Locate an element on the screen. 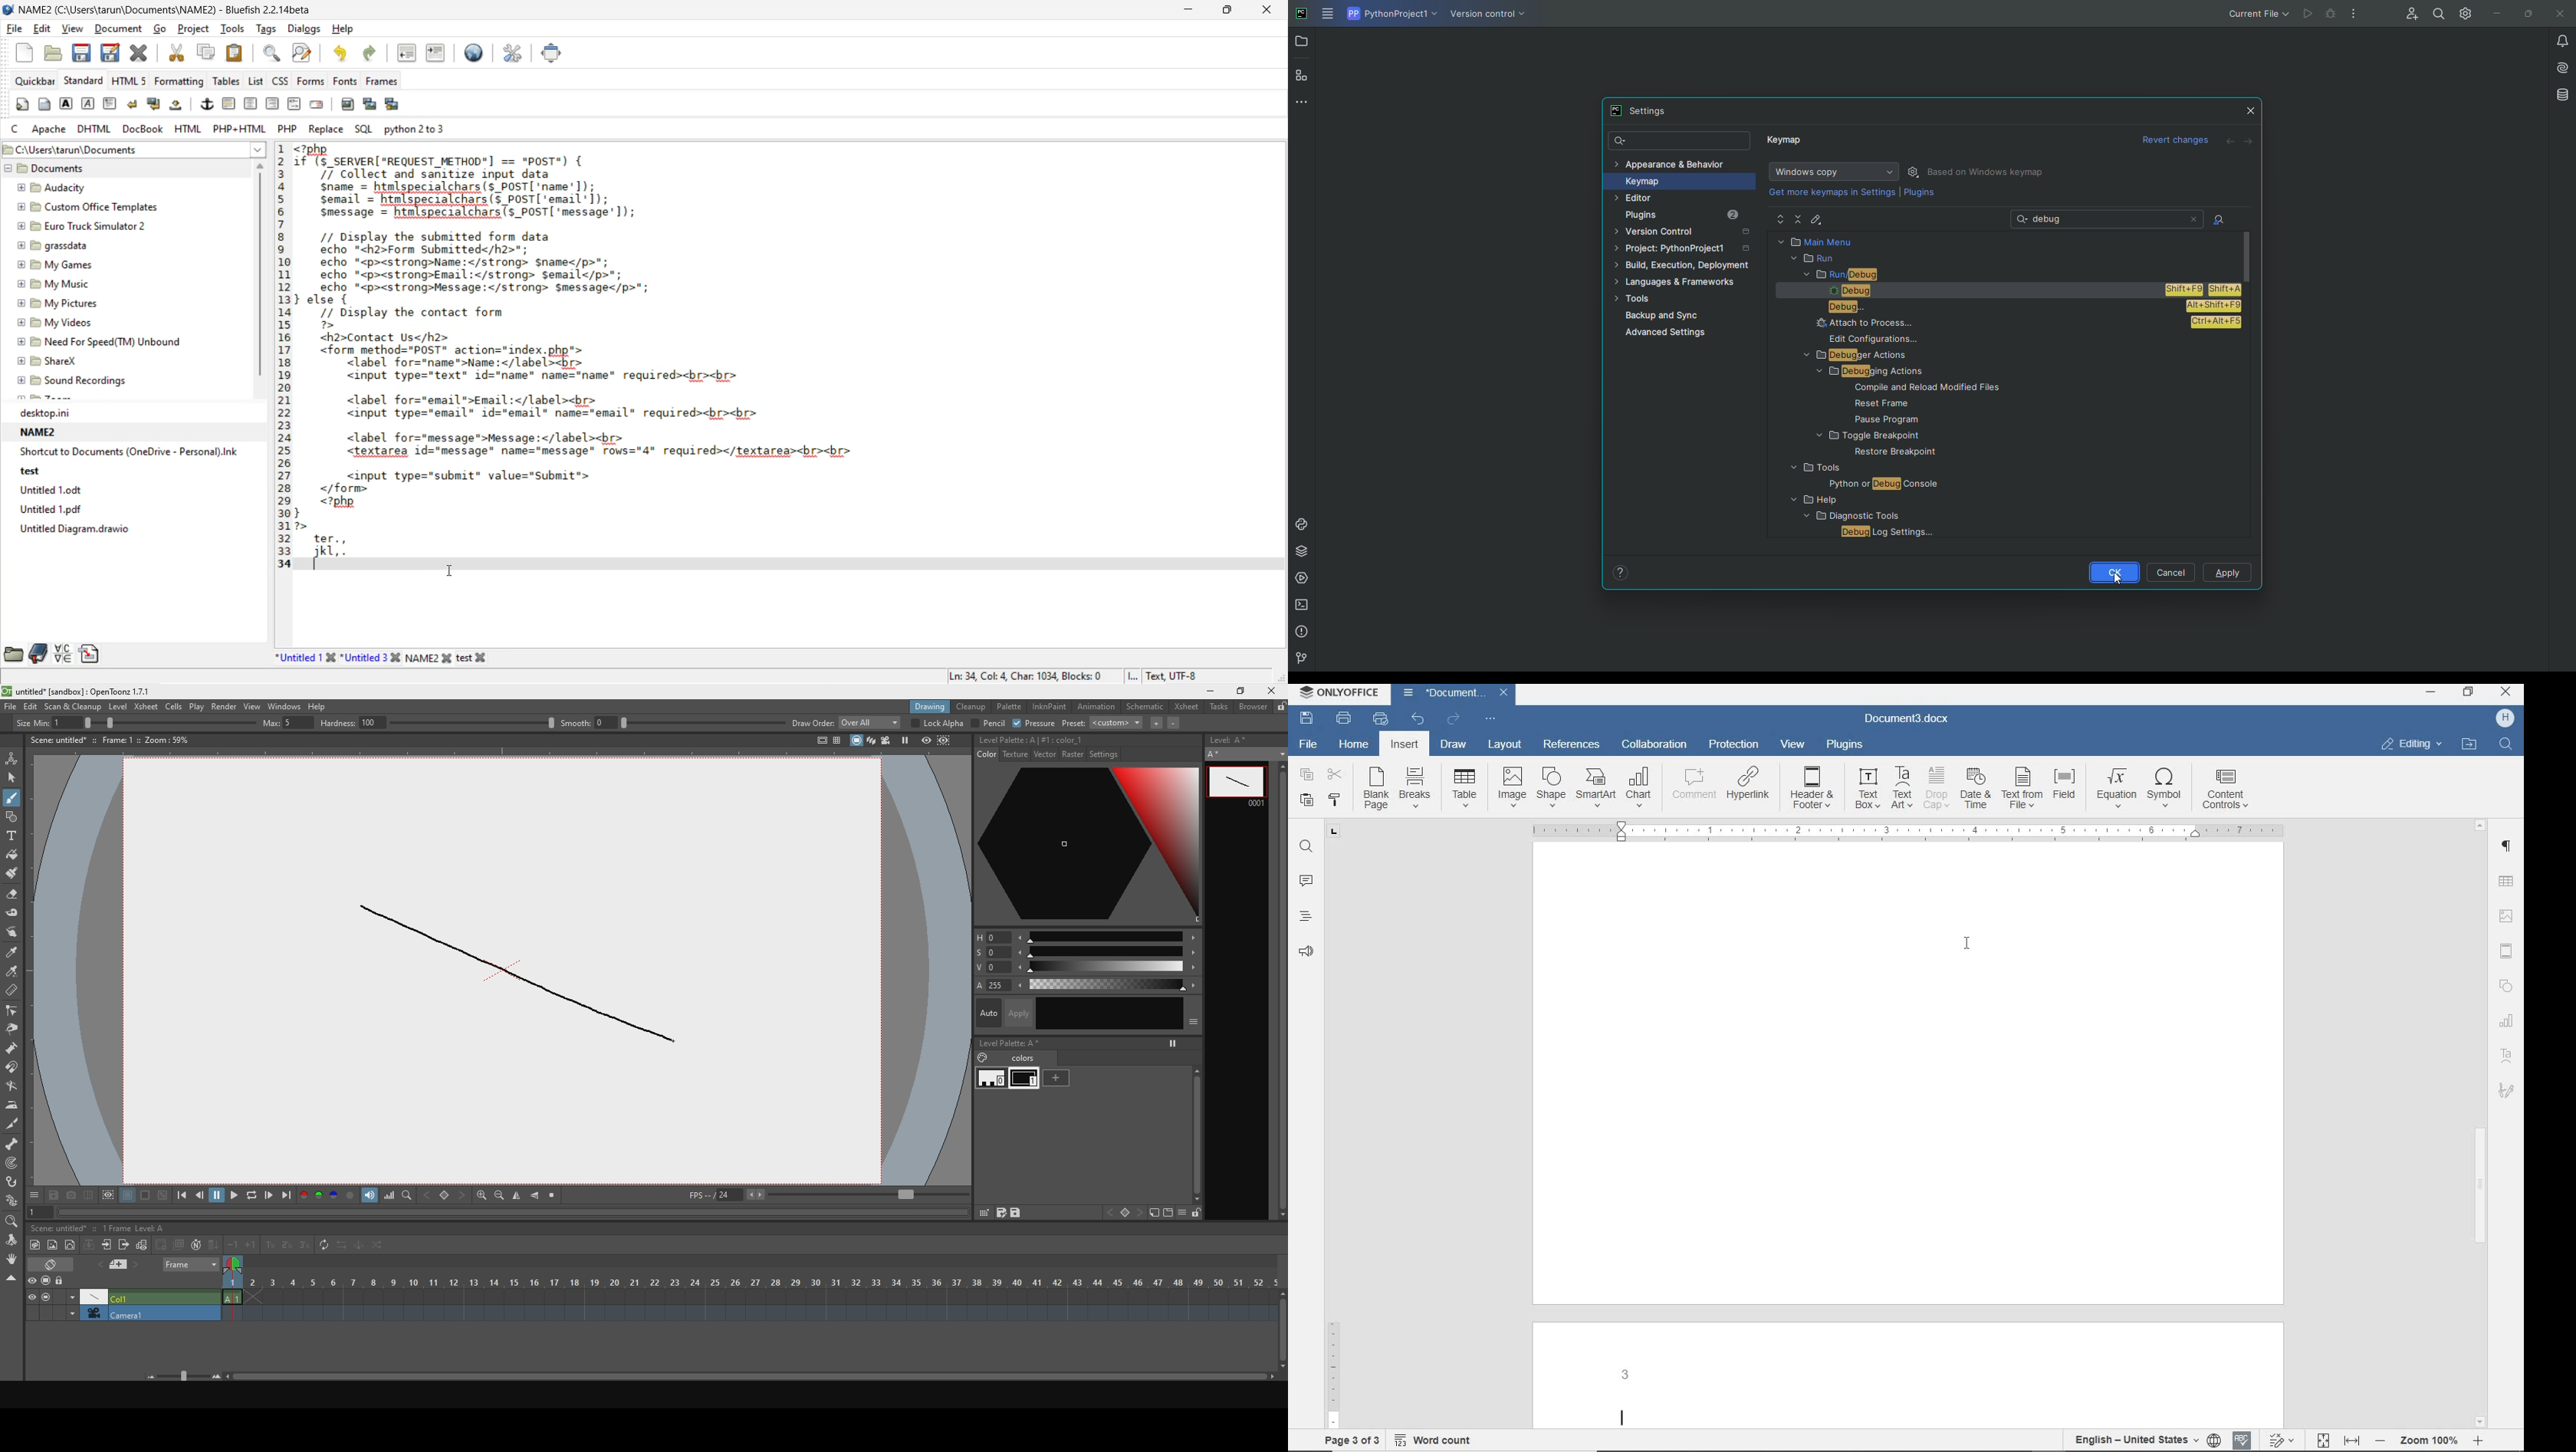 This screenshot has width=2576, height=1456. DOCUMENT3.docx is located at coordinates (1908, 719).